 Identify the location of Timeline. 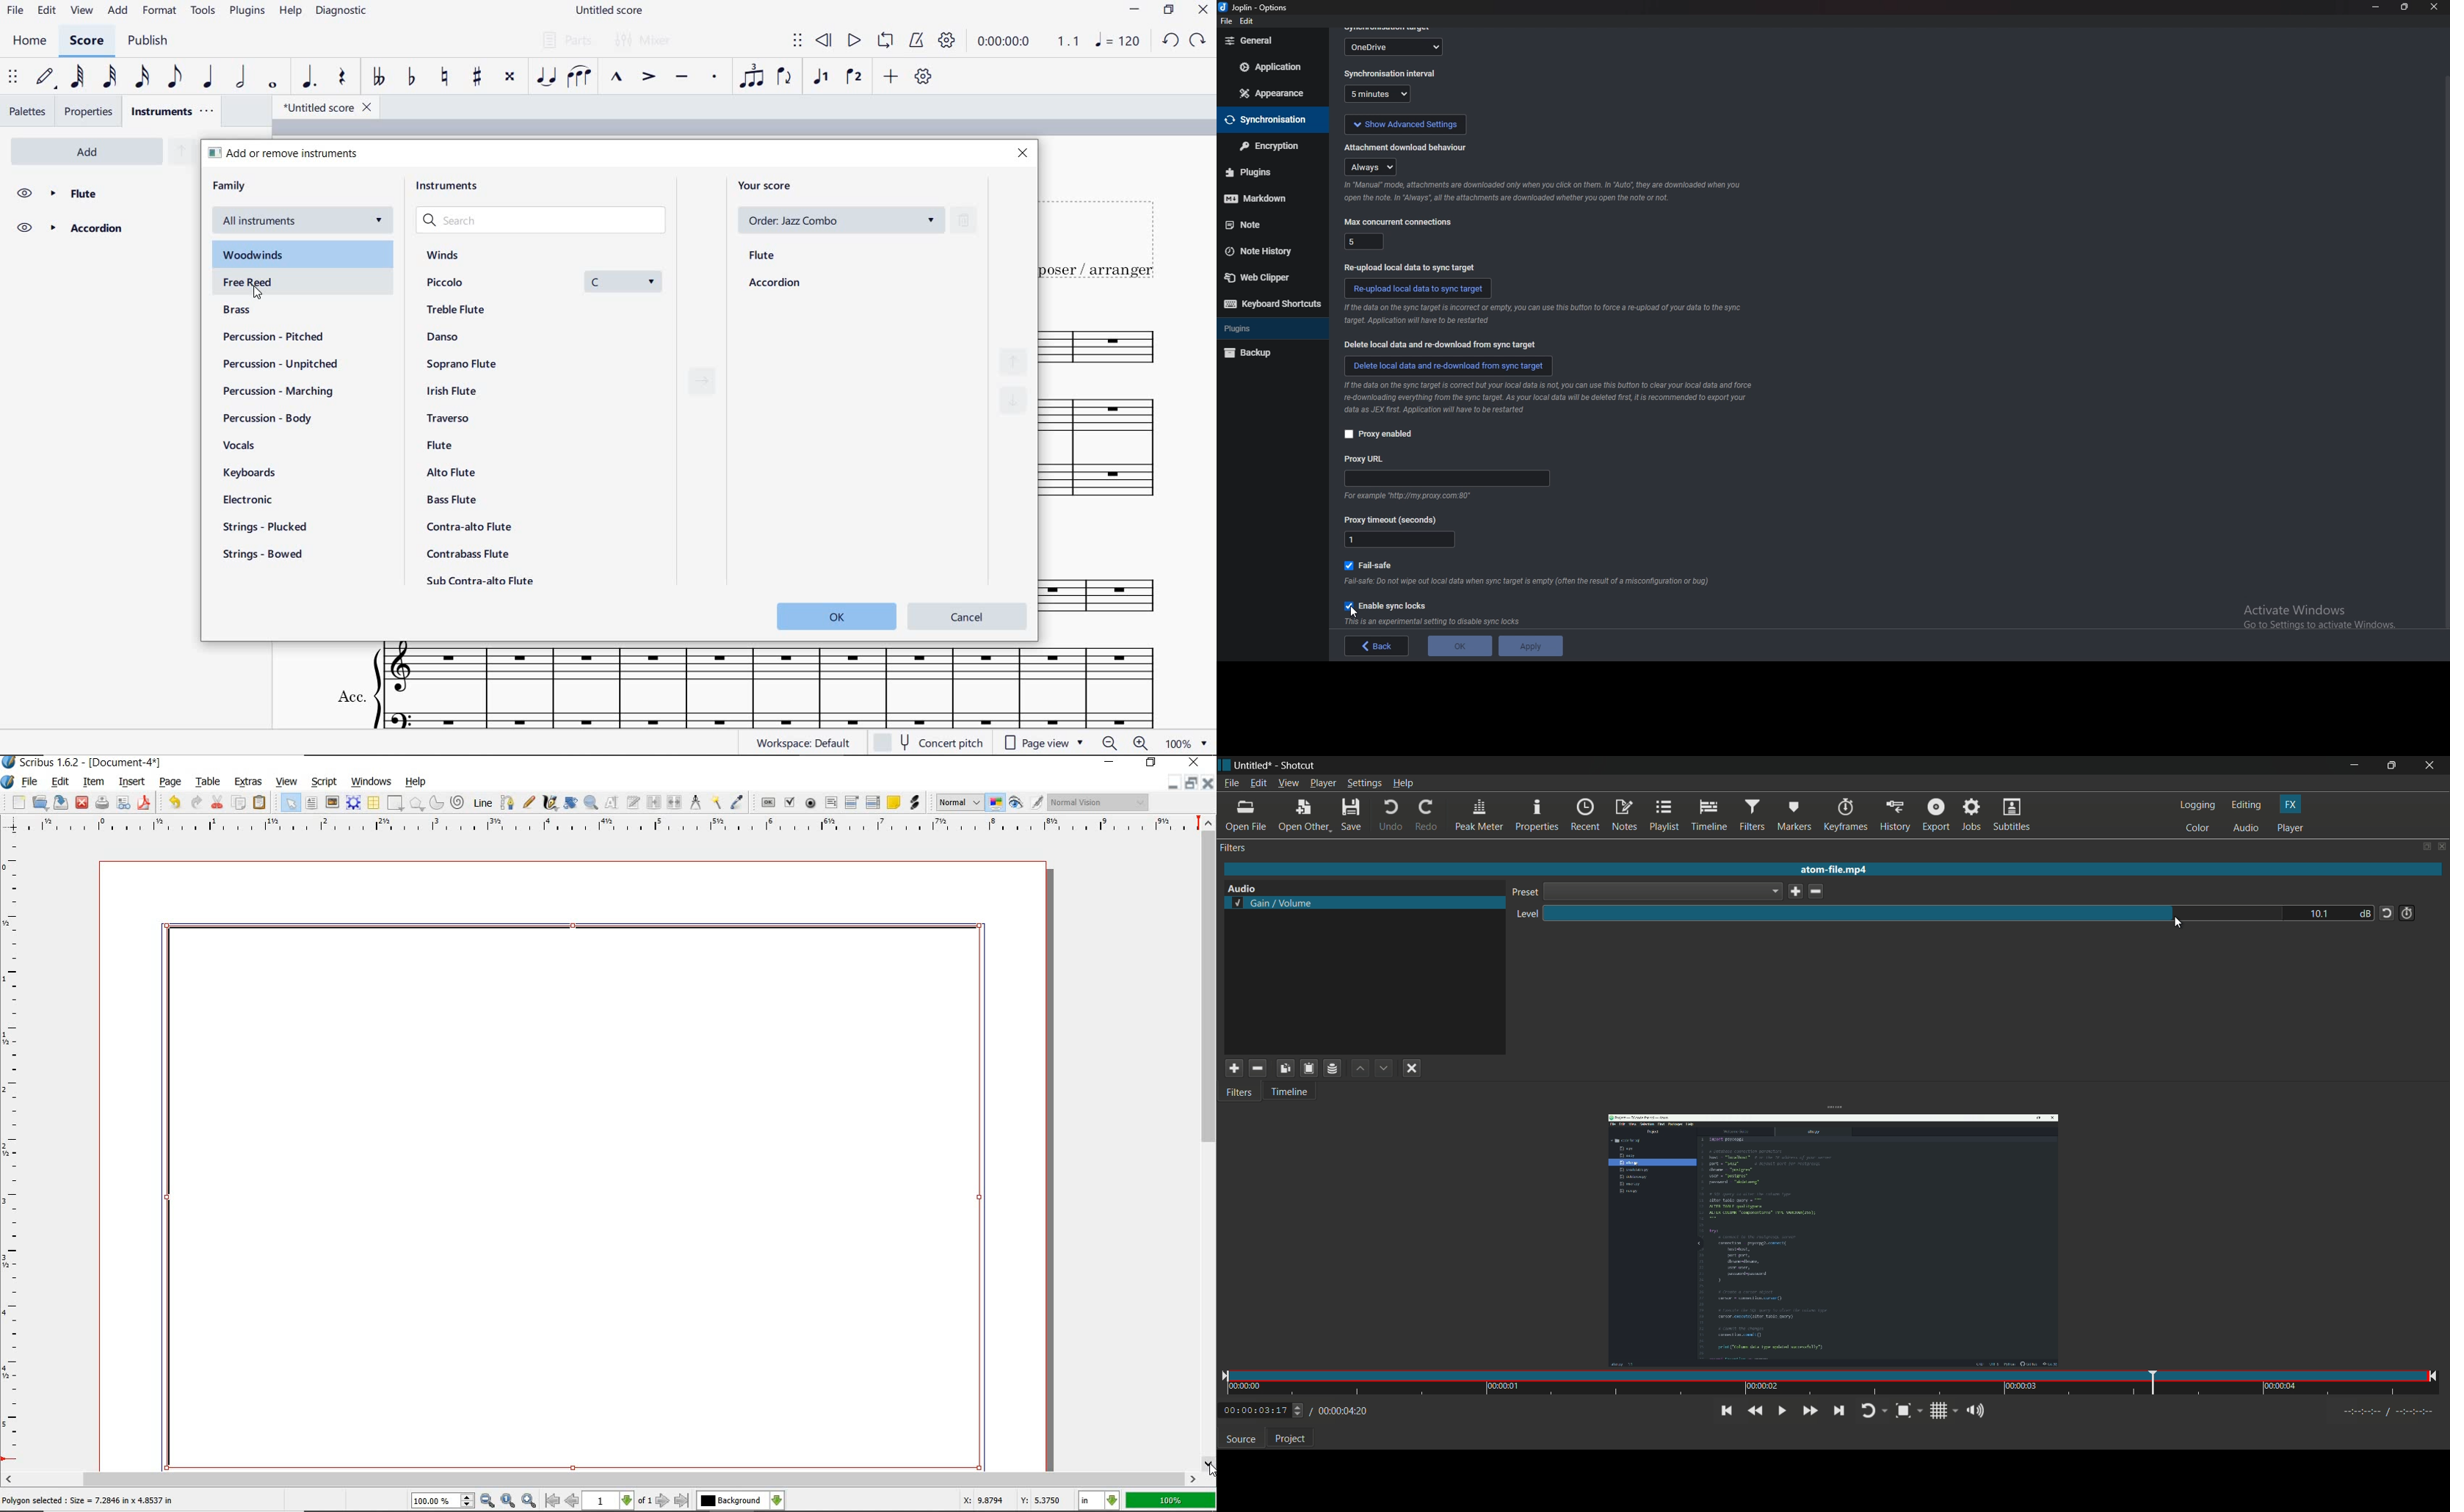
(1295, 1094).